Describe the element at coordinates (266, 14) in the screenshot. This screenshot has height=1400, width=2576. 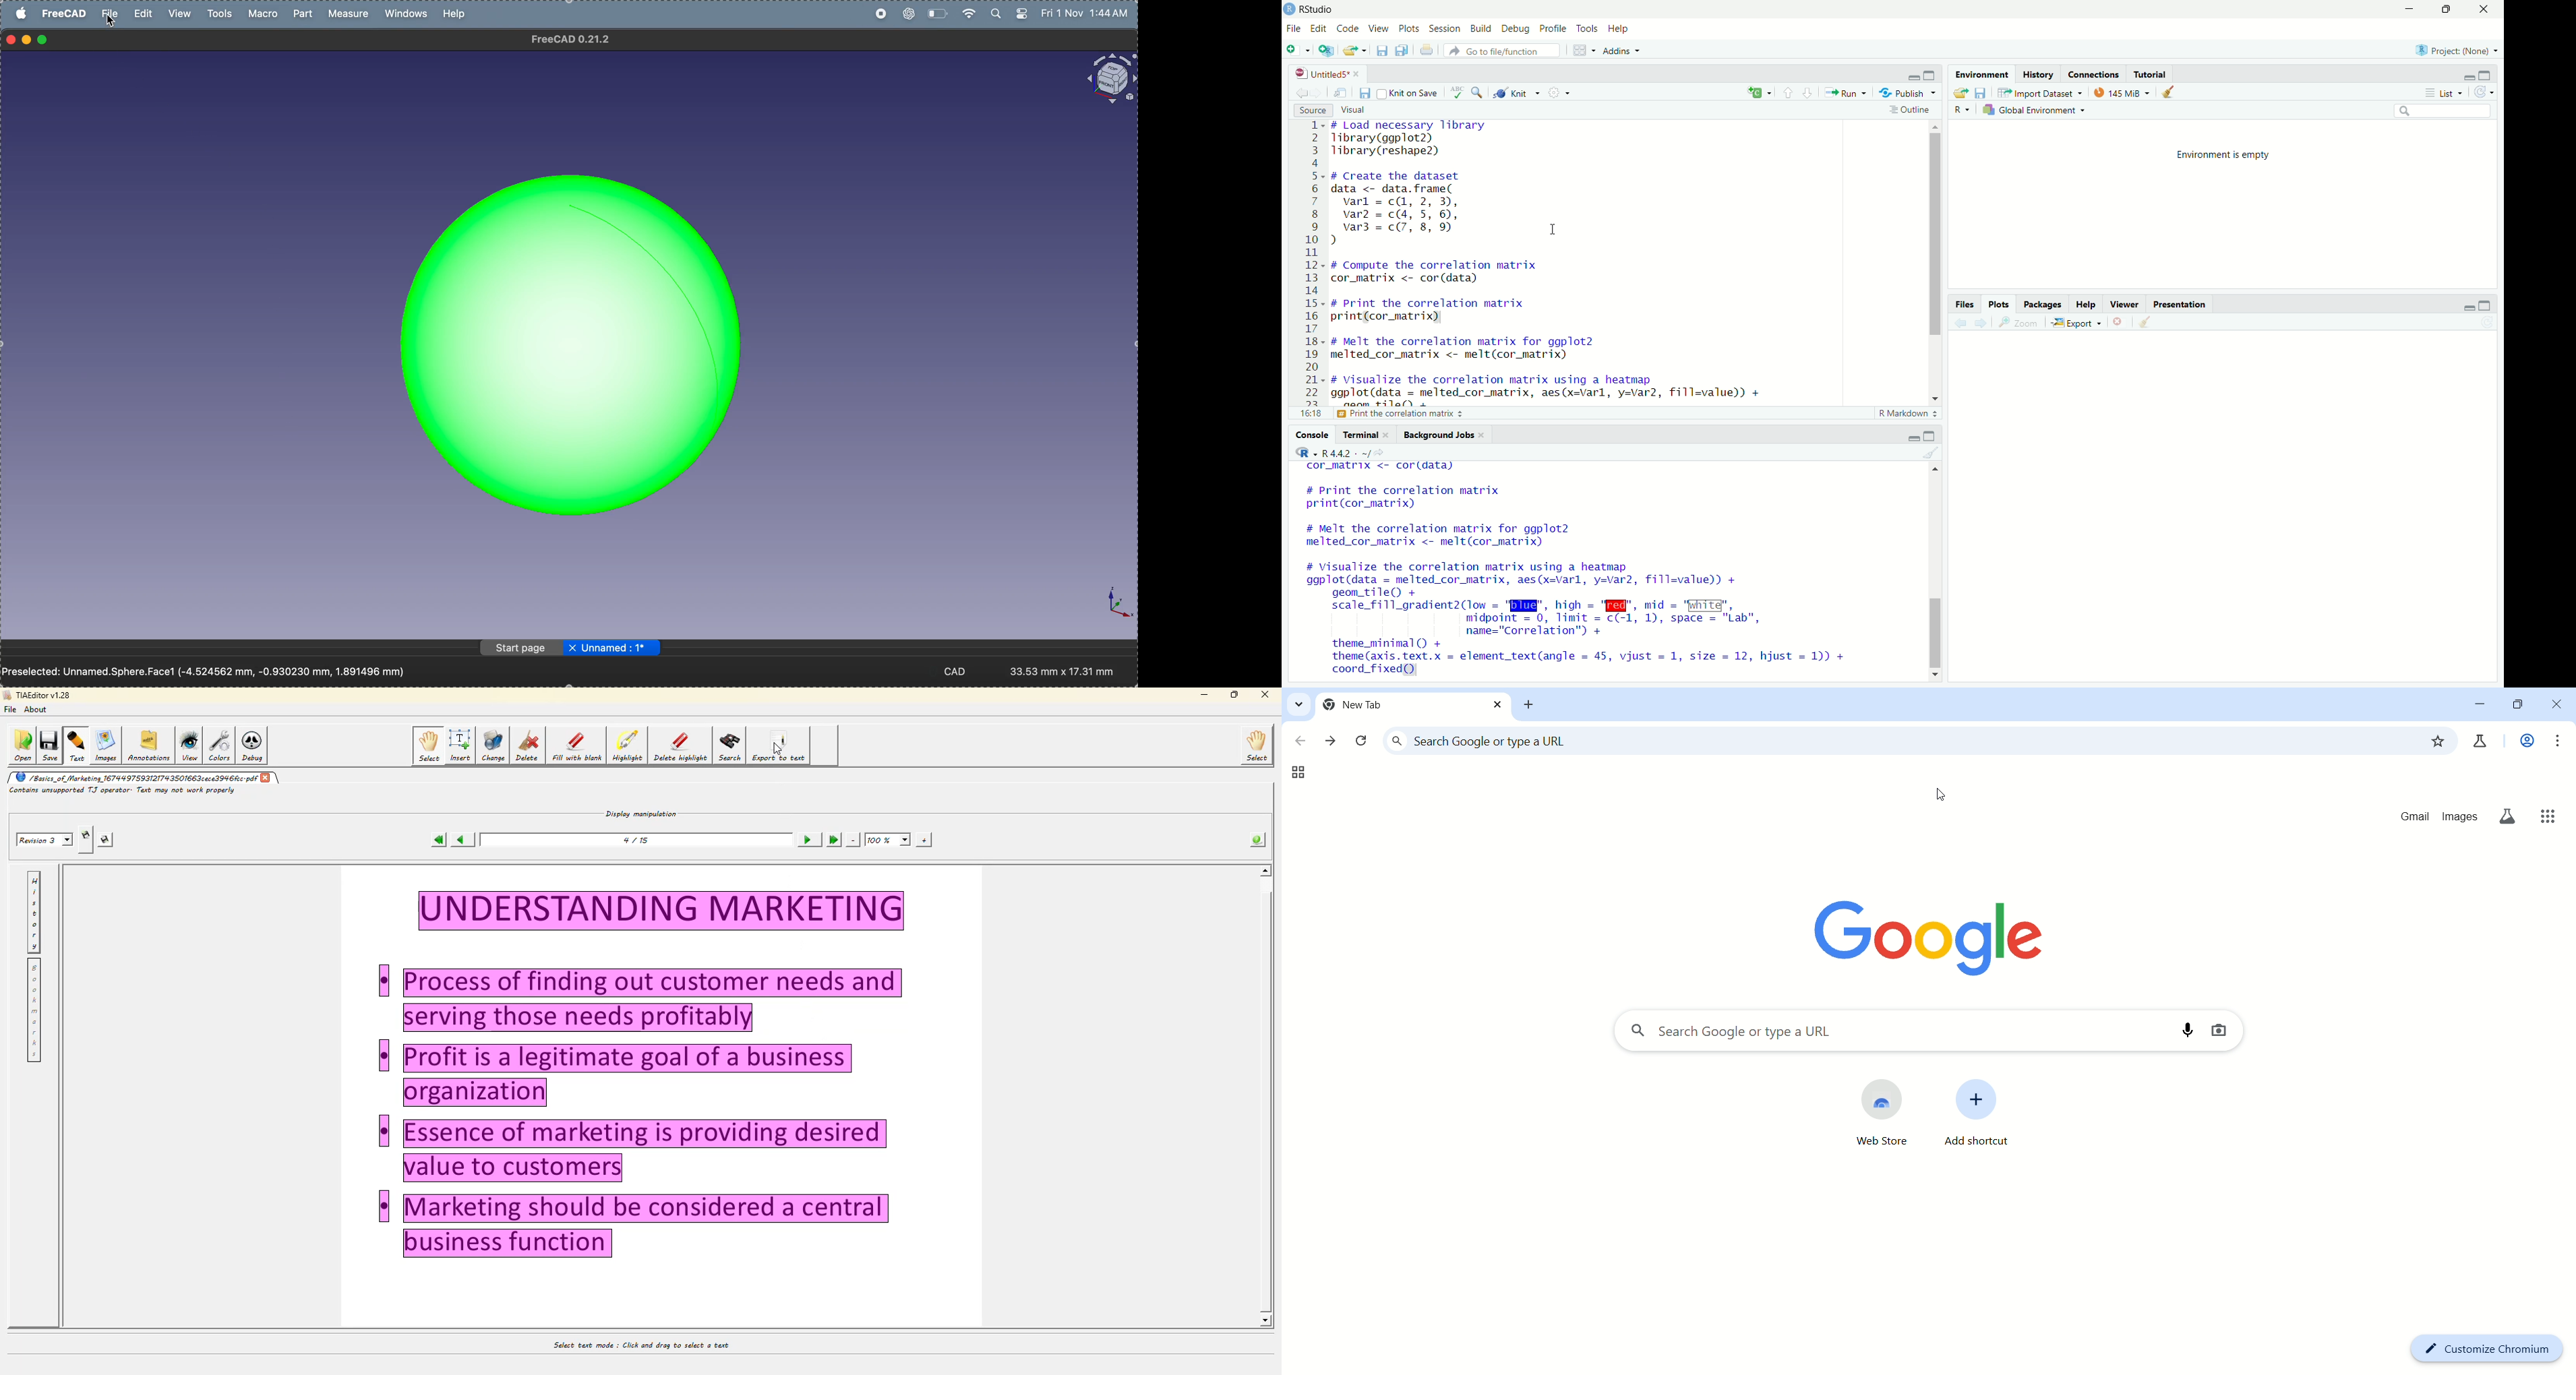
I see `marco` at that location.